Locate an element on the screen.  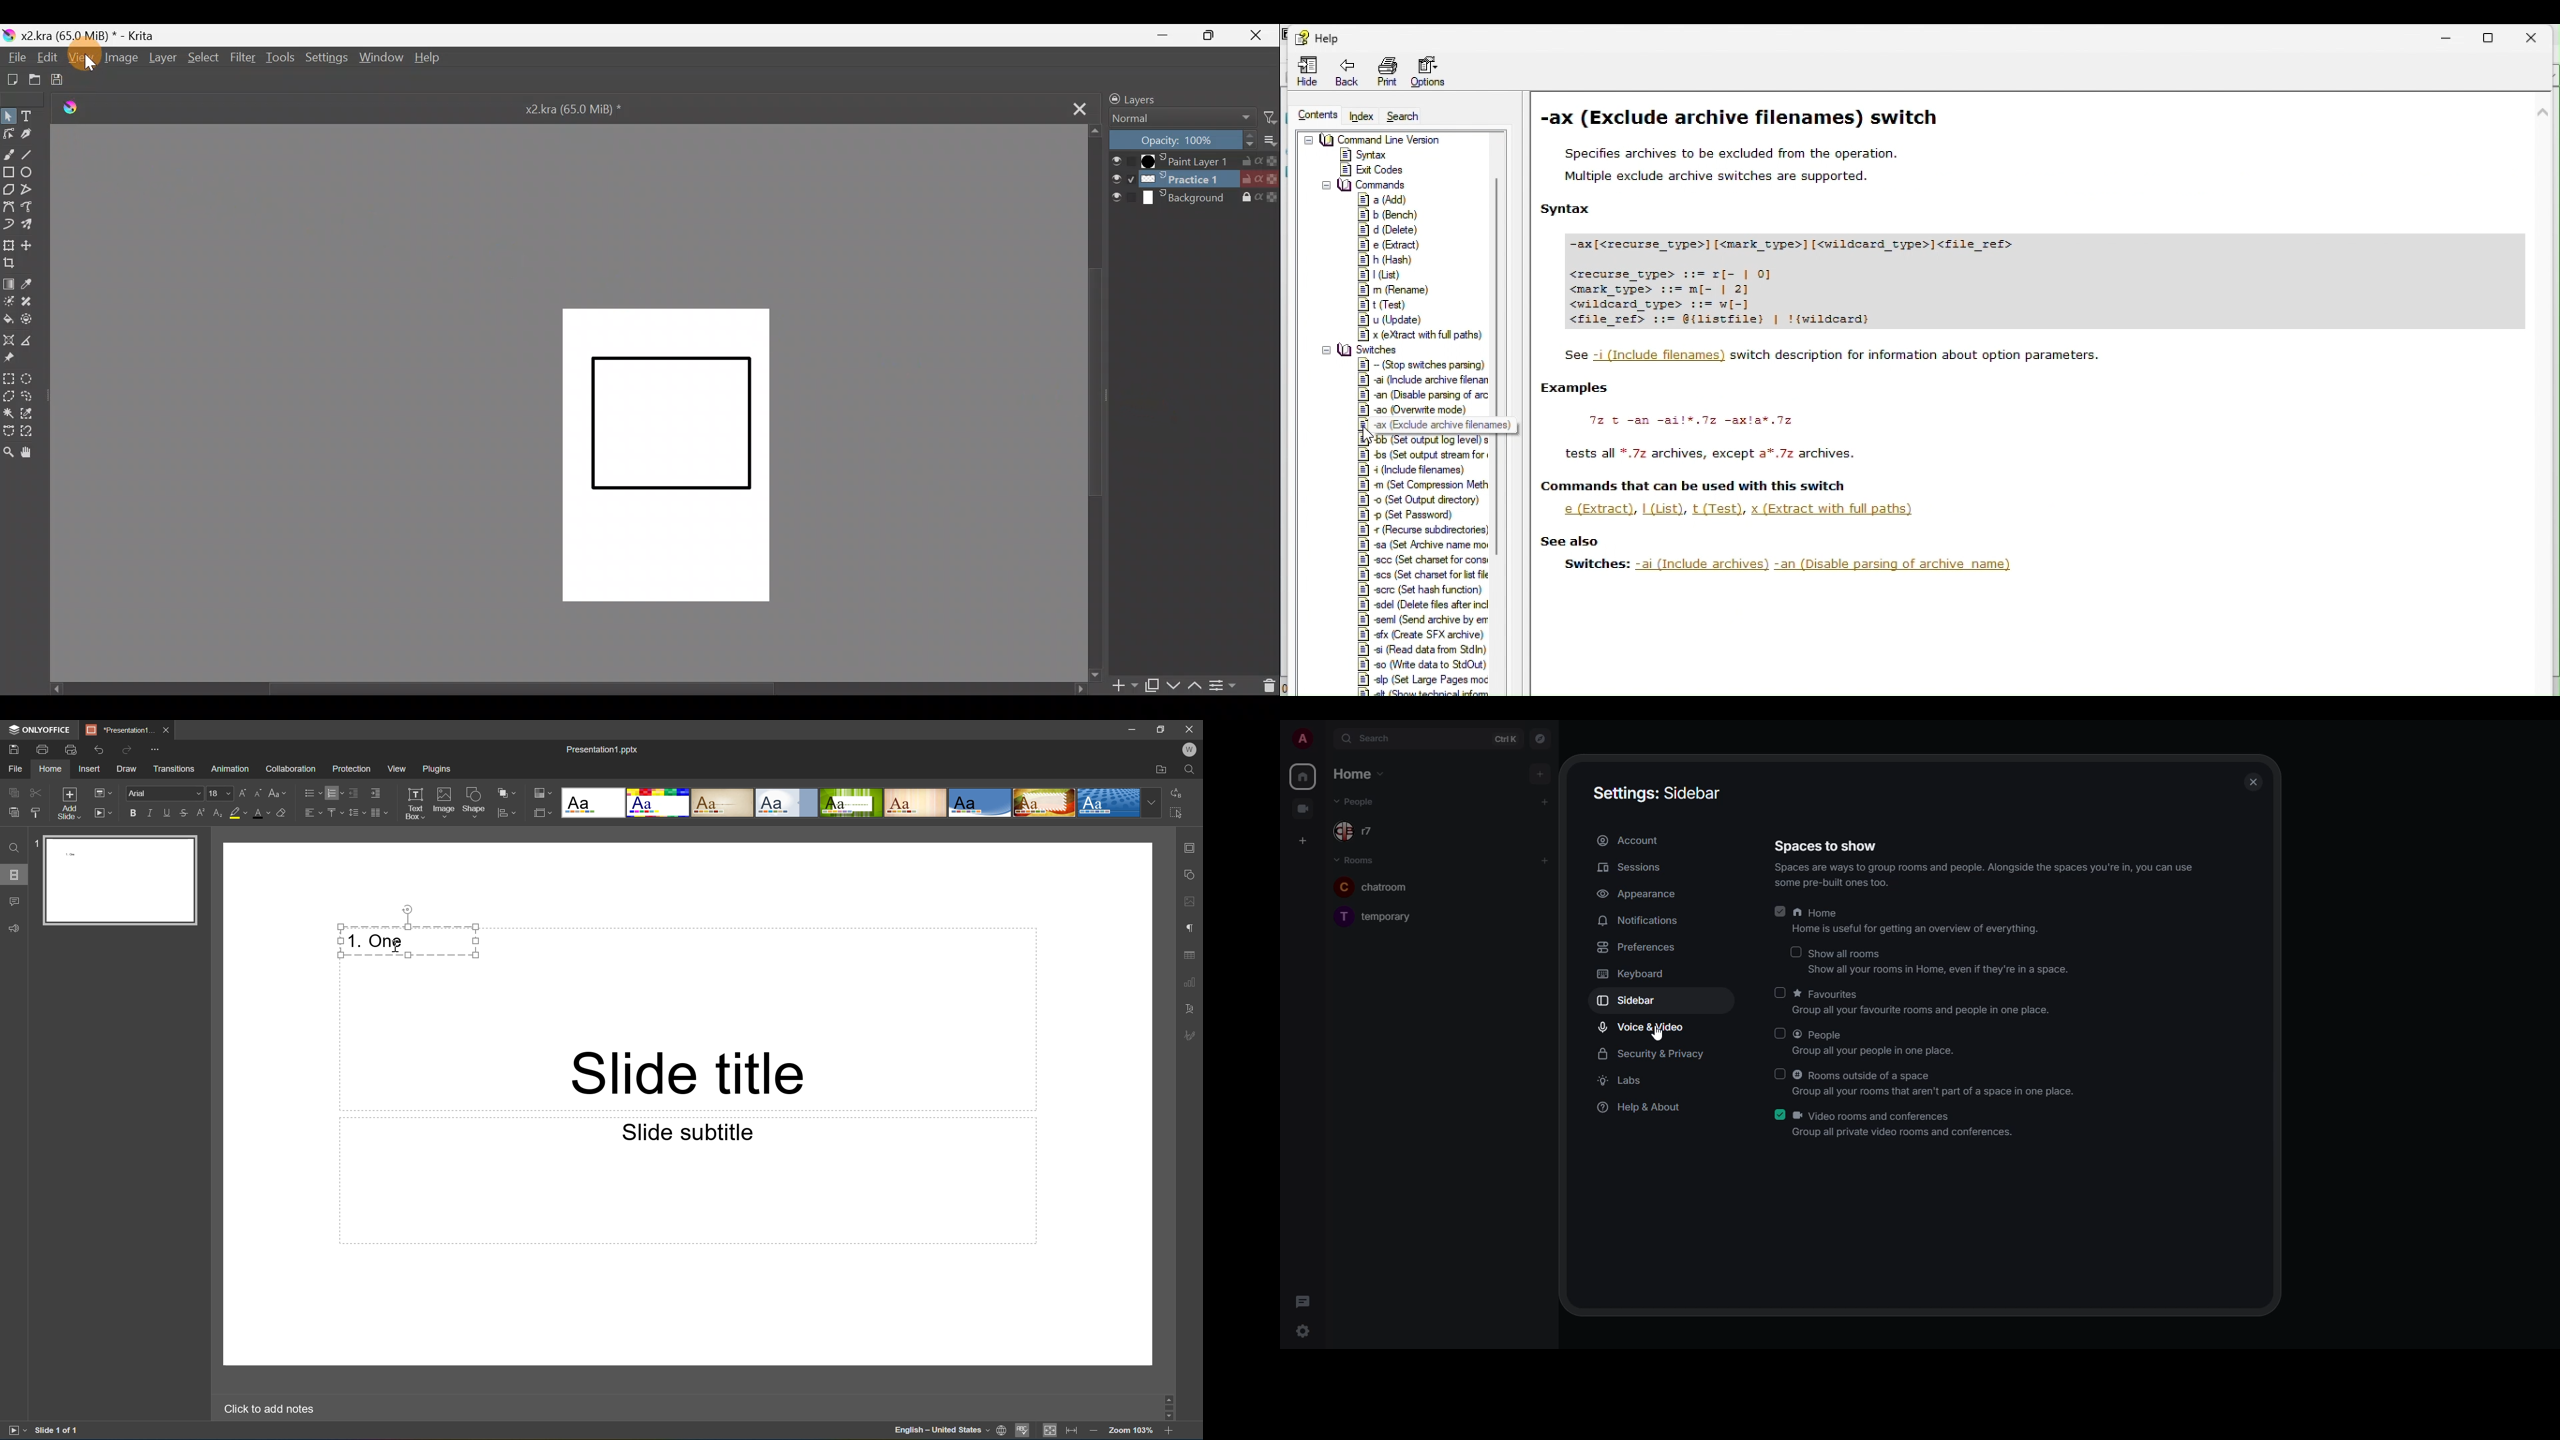
Numebring is located at coordinates (336, 792).